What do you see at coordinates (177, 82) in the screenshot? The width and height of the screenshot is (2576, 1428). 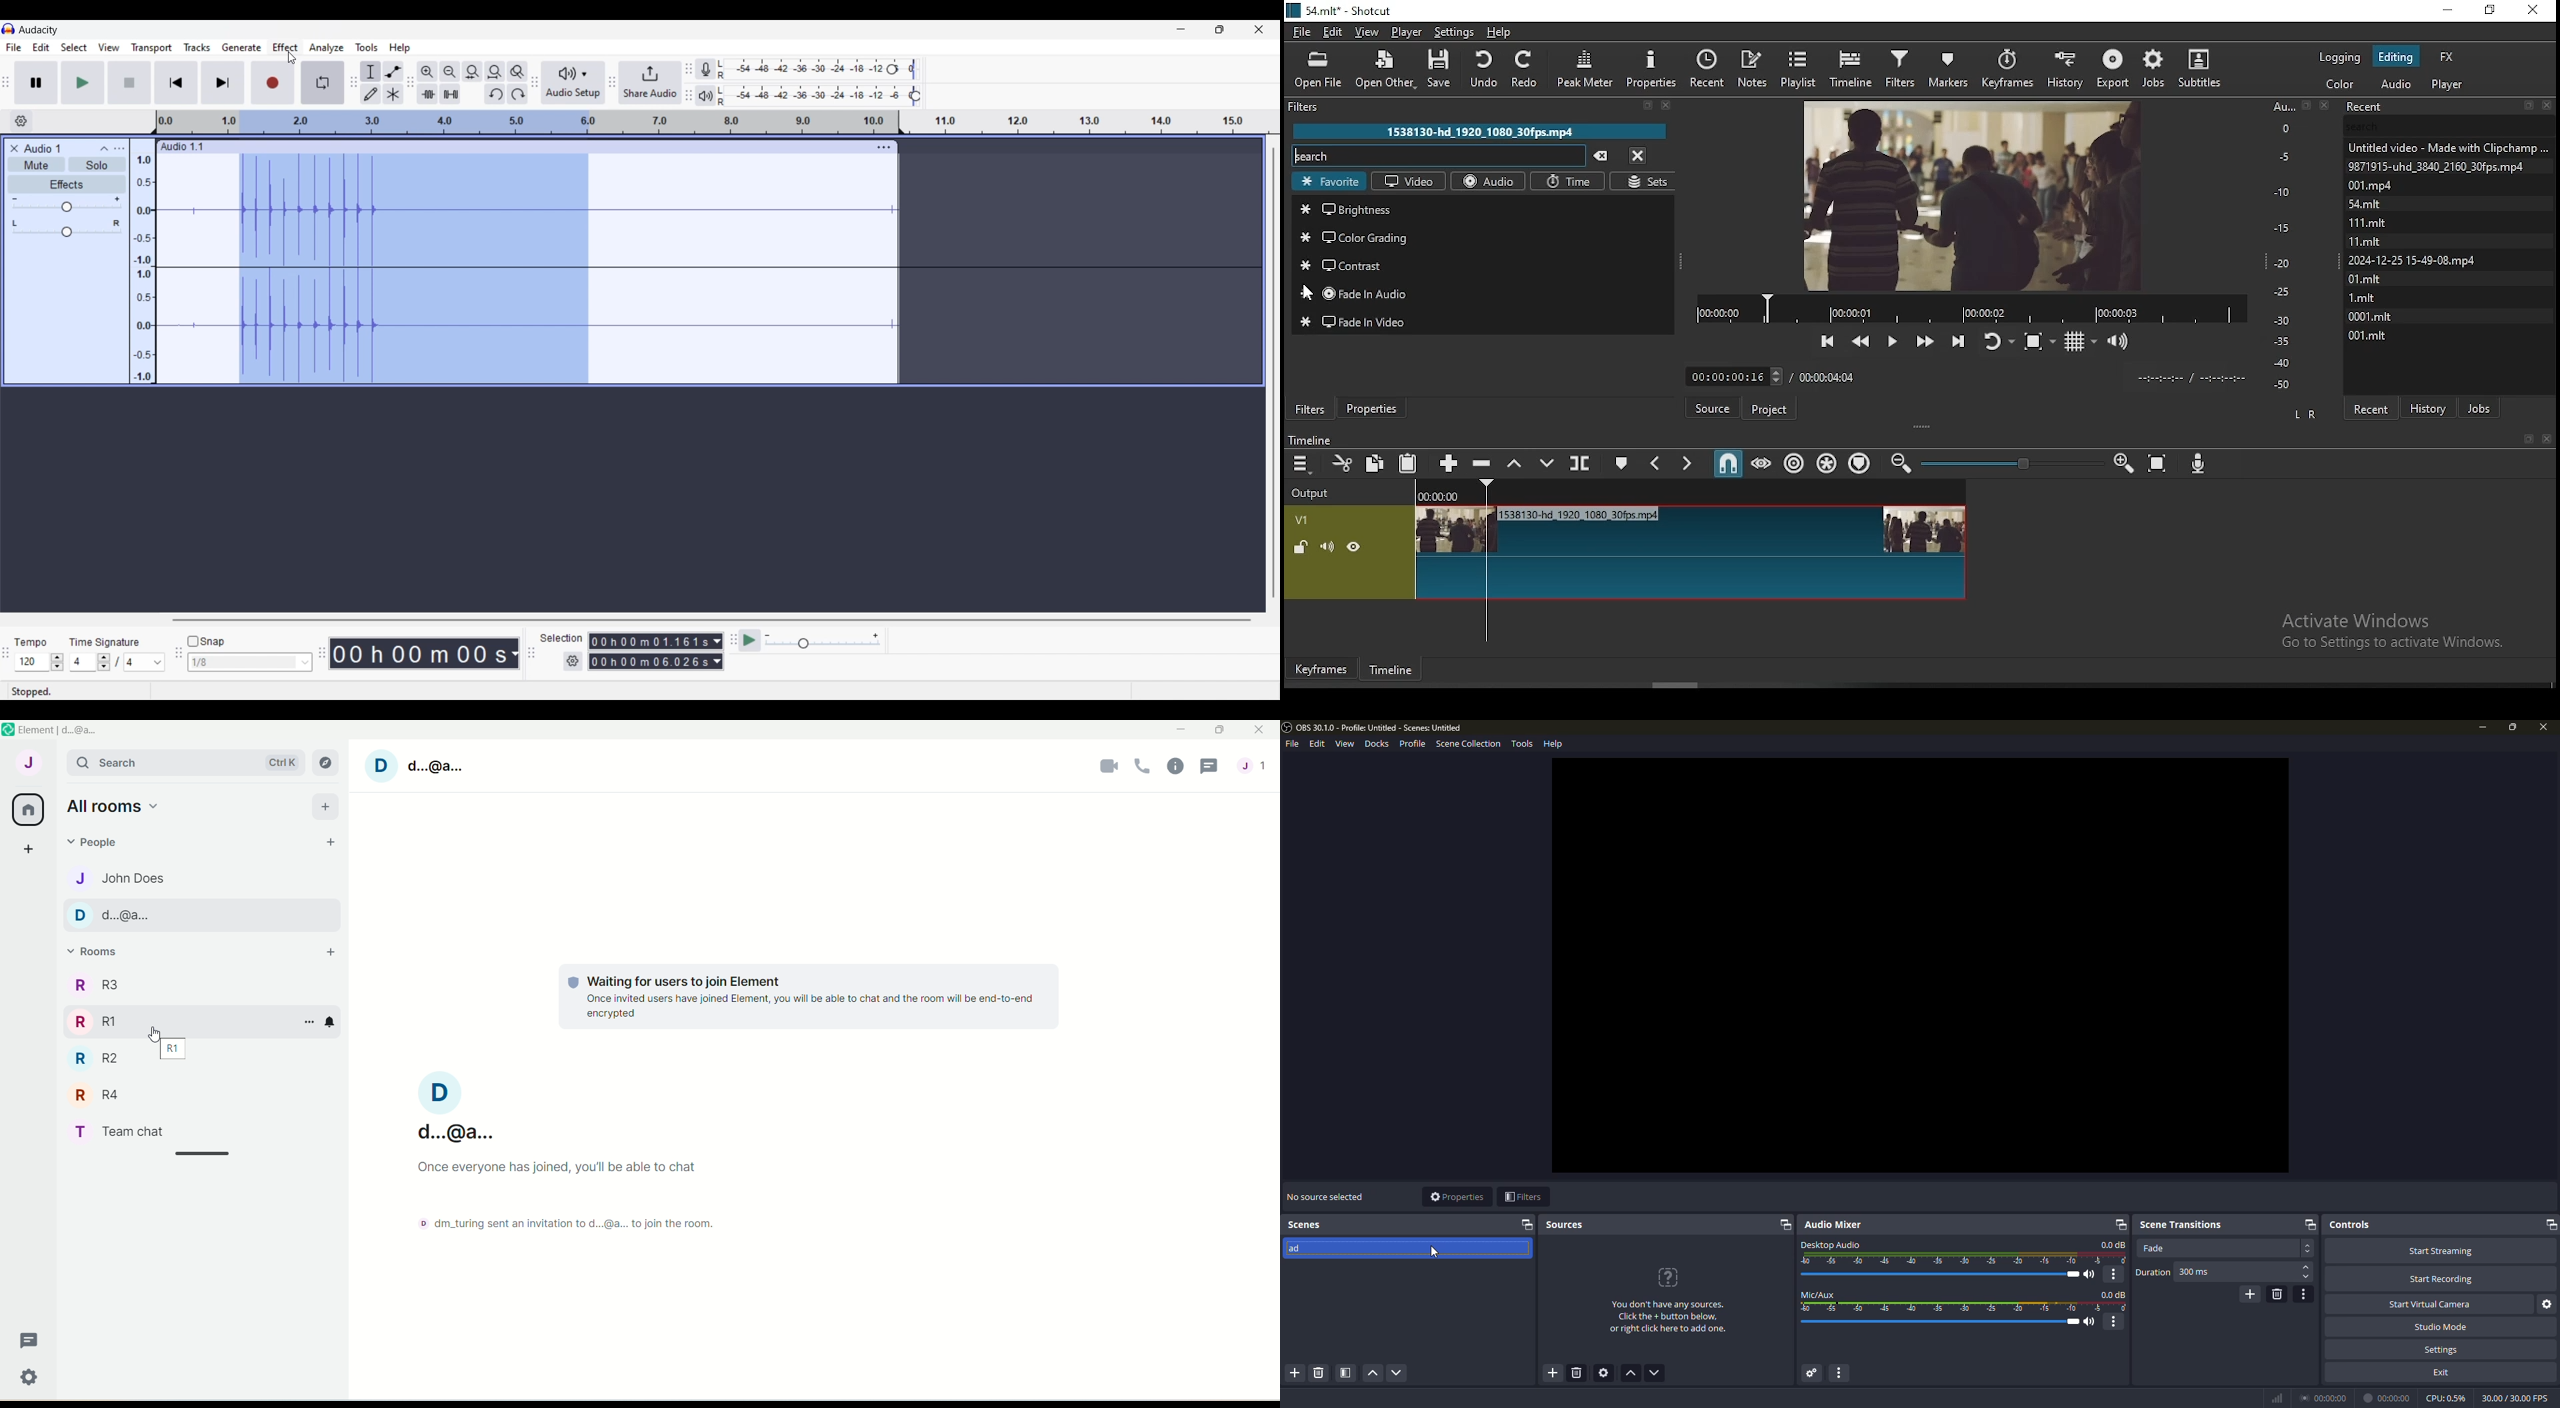 I see `Skip/Select to start` at bounding box center [177, 82].